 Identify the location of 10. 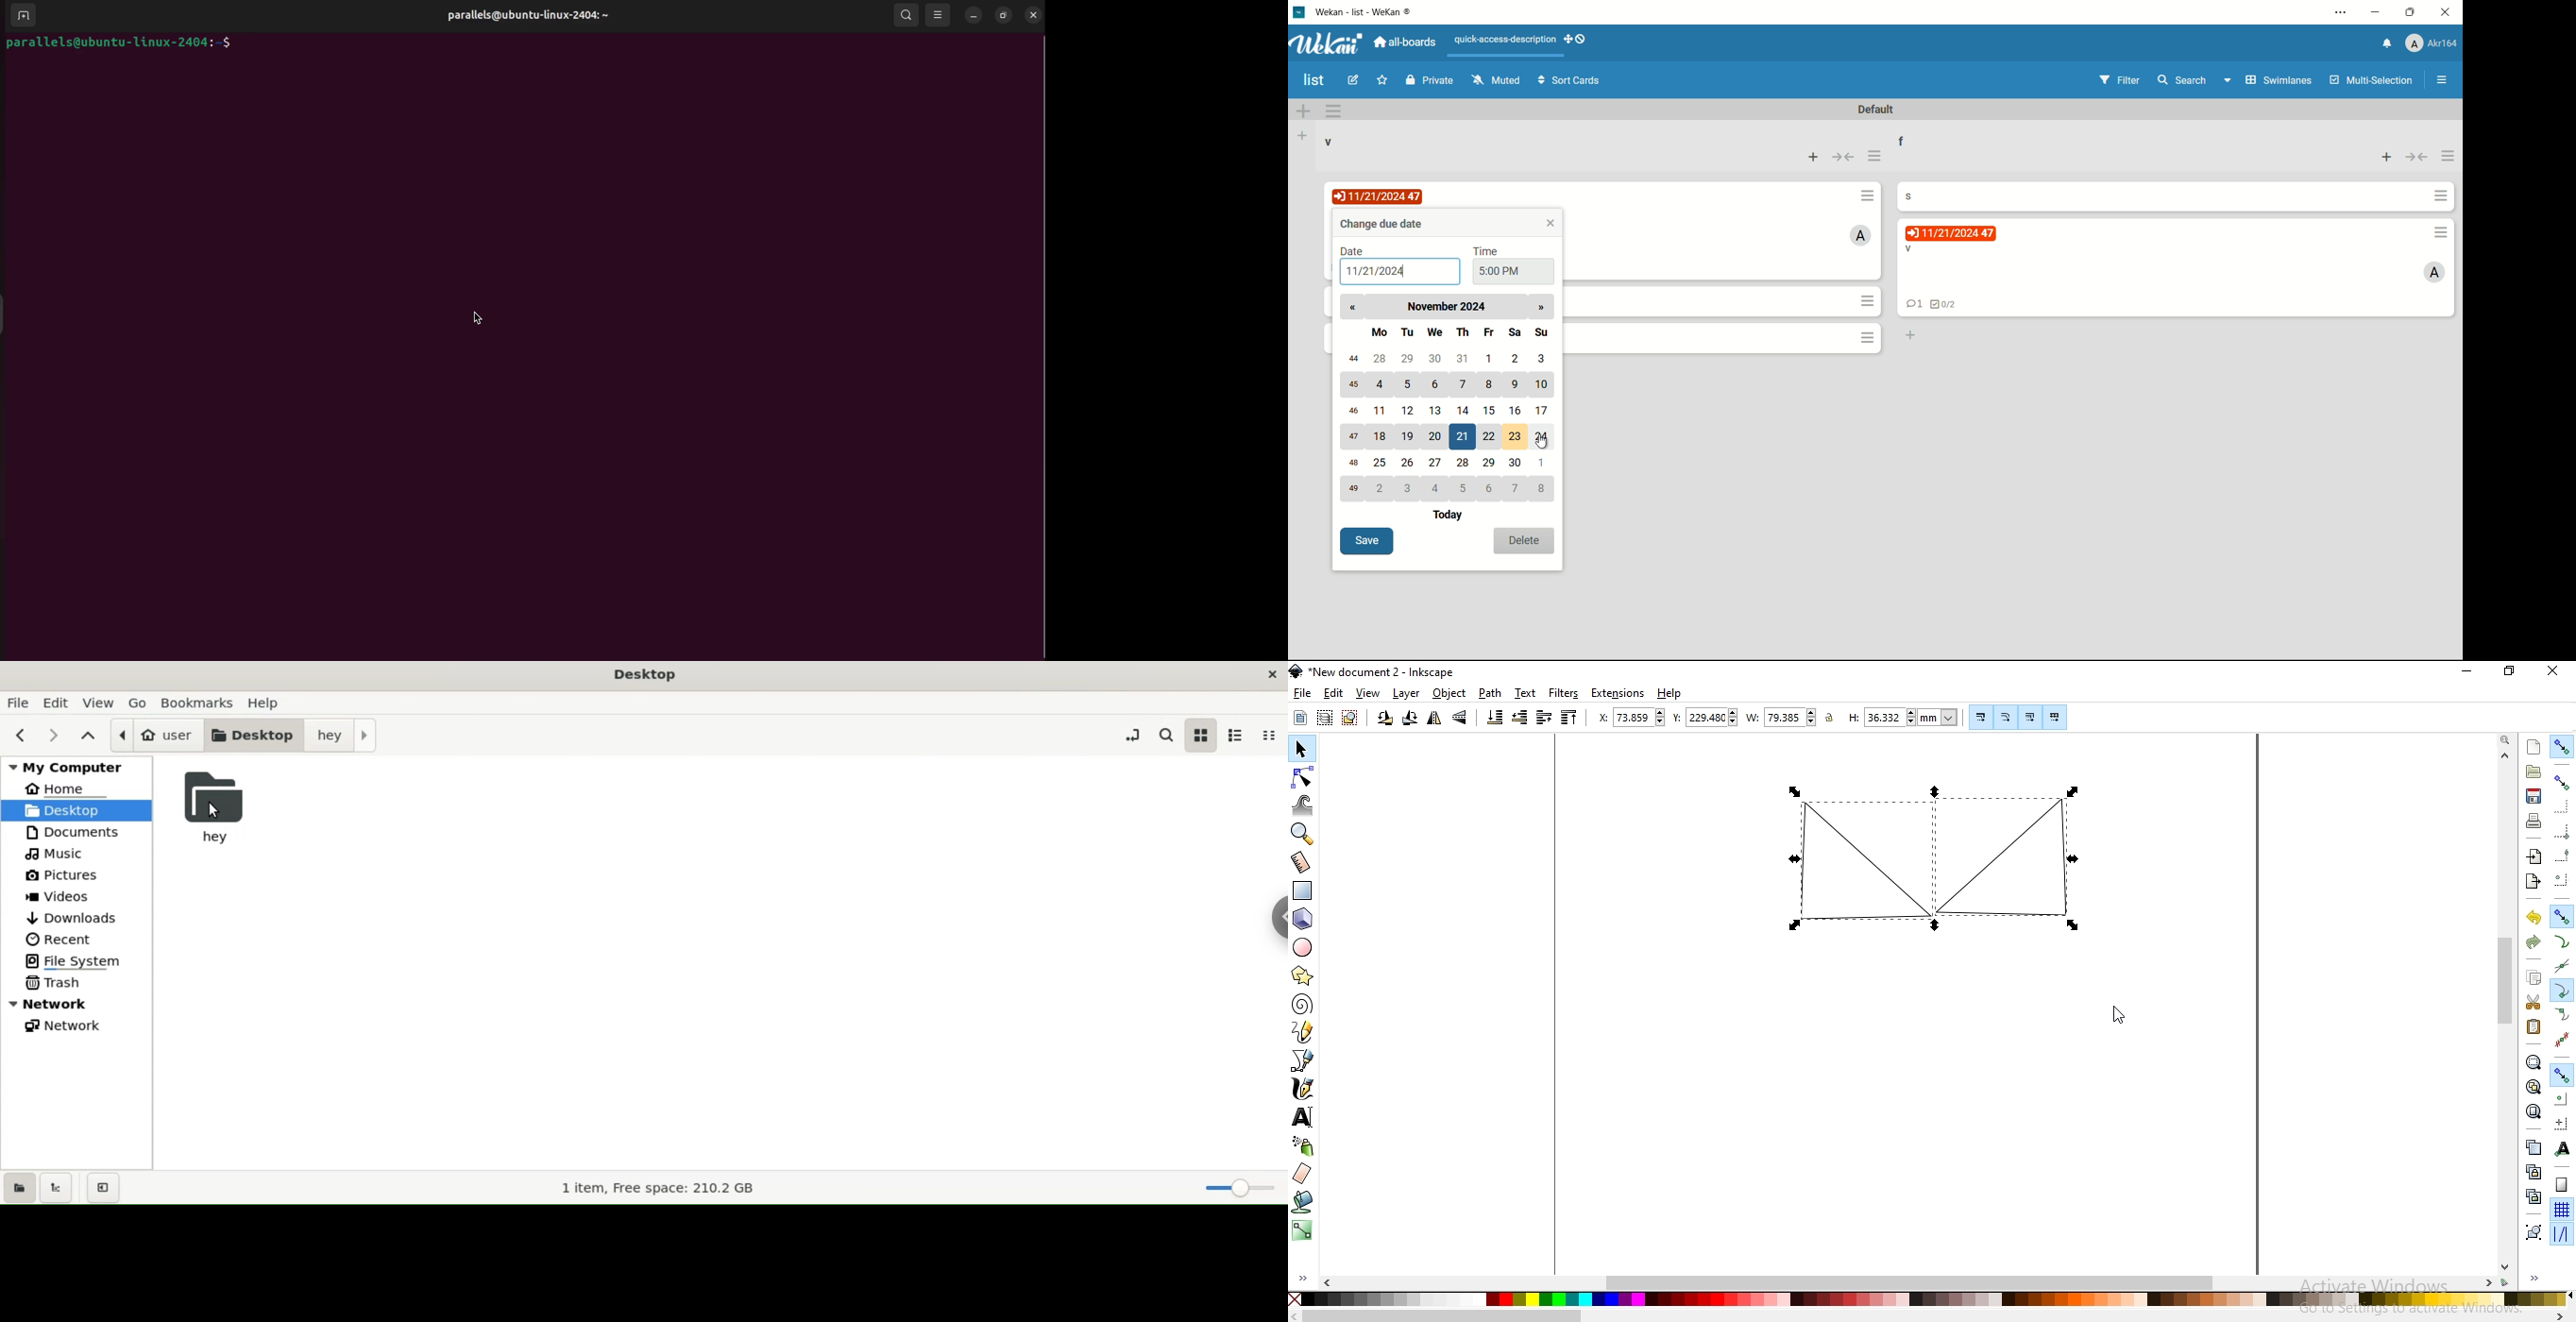
(1543, 386).